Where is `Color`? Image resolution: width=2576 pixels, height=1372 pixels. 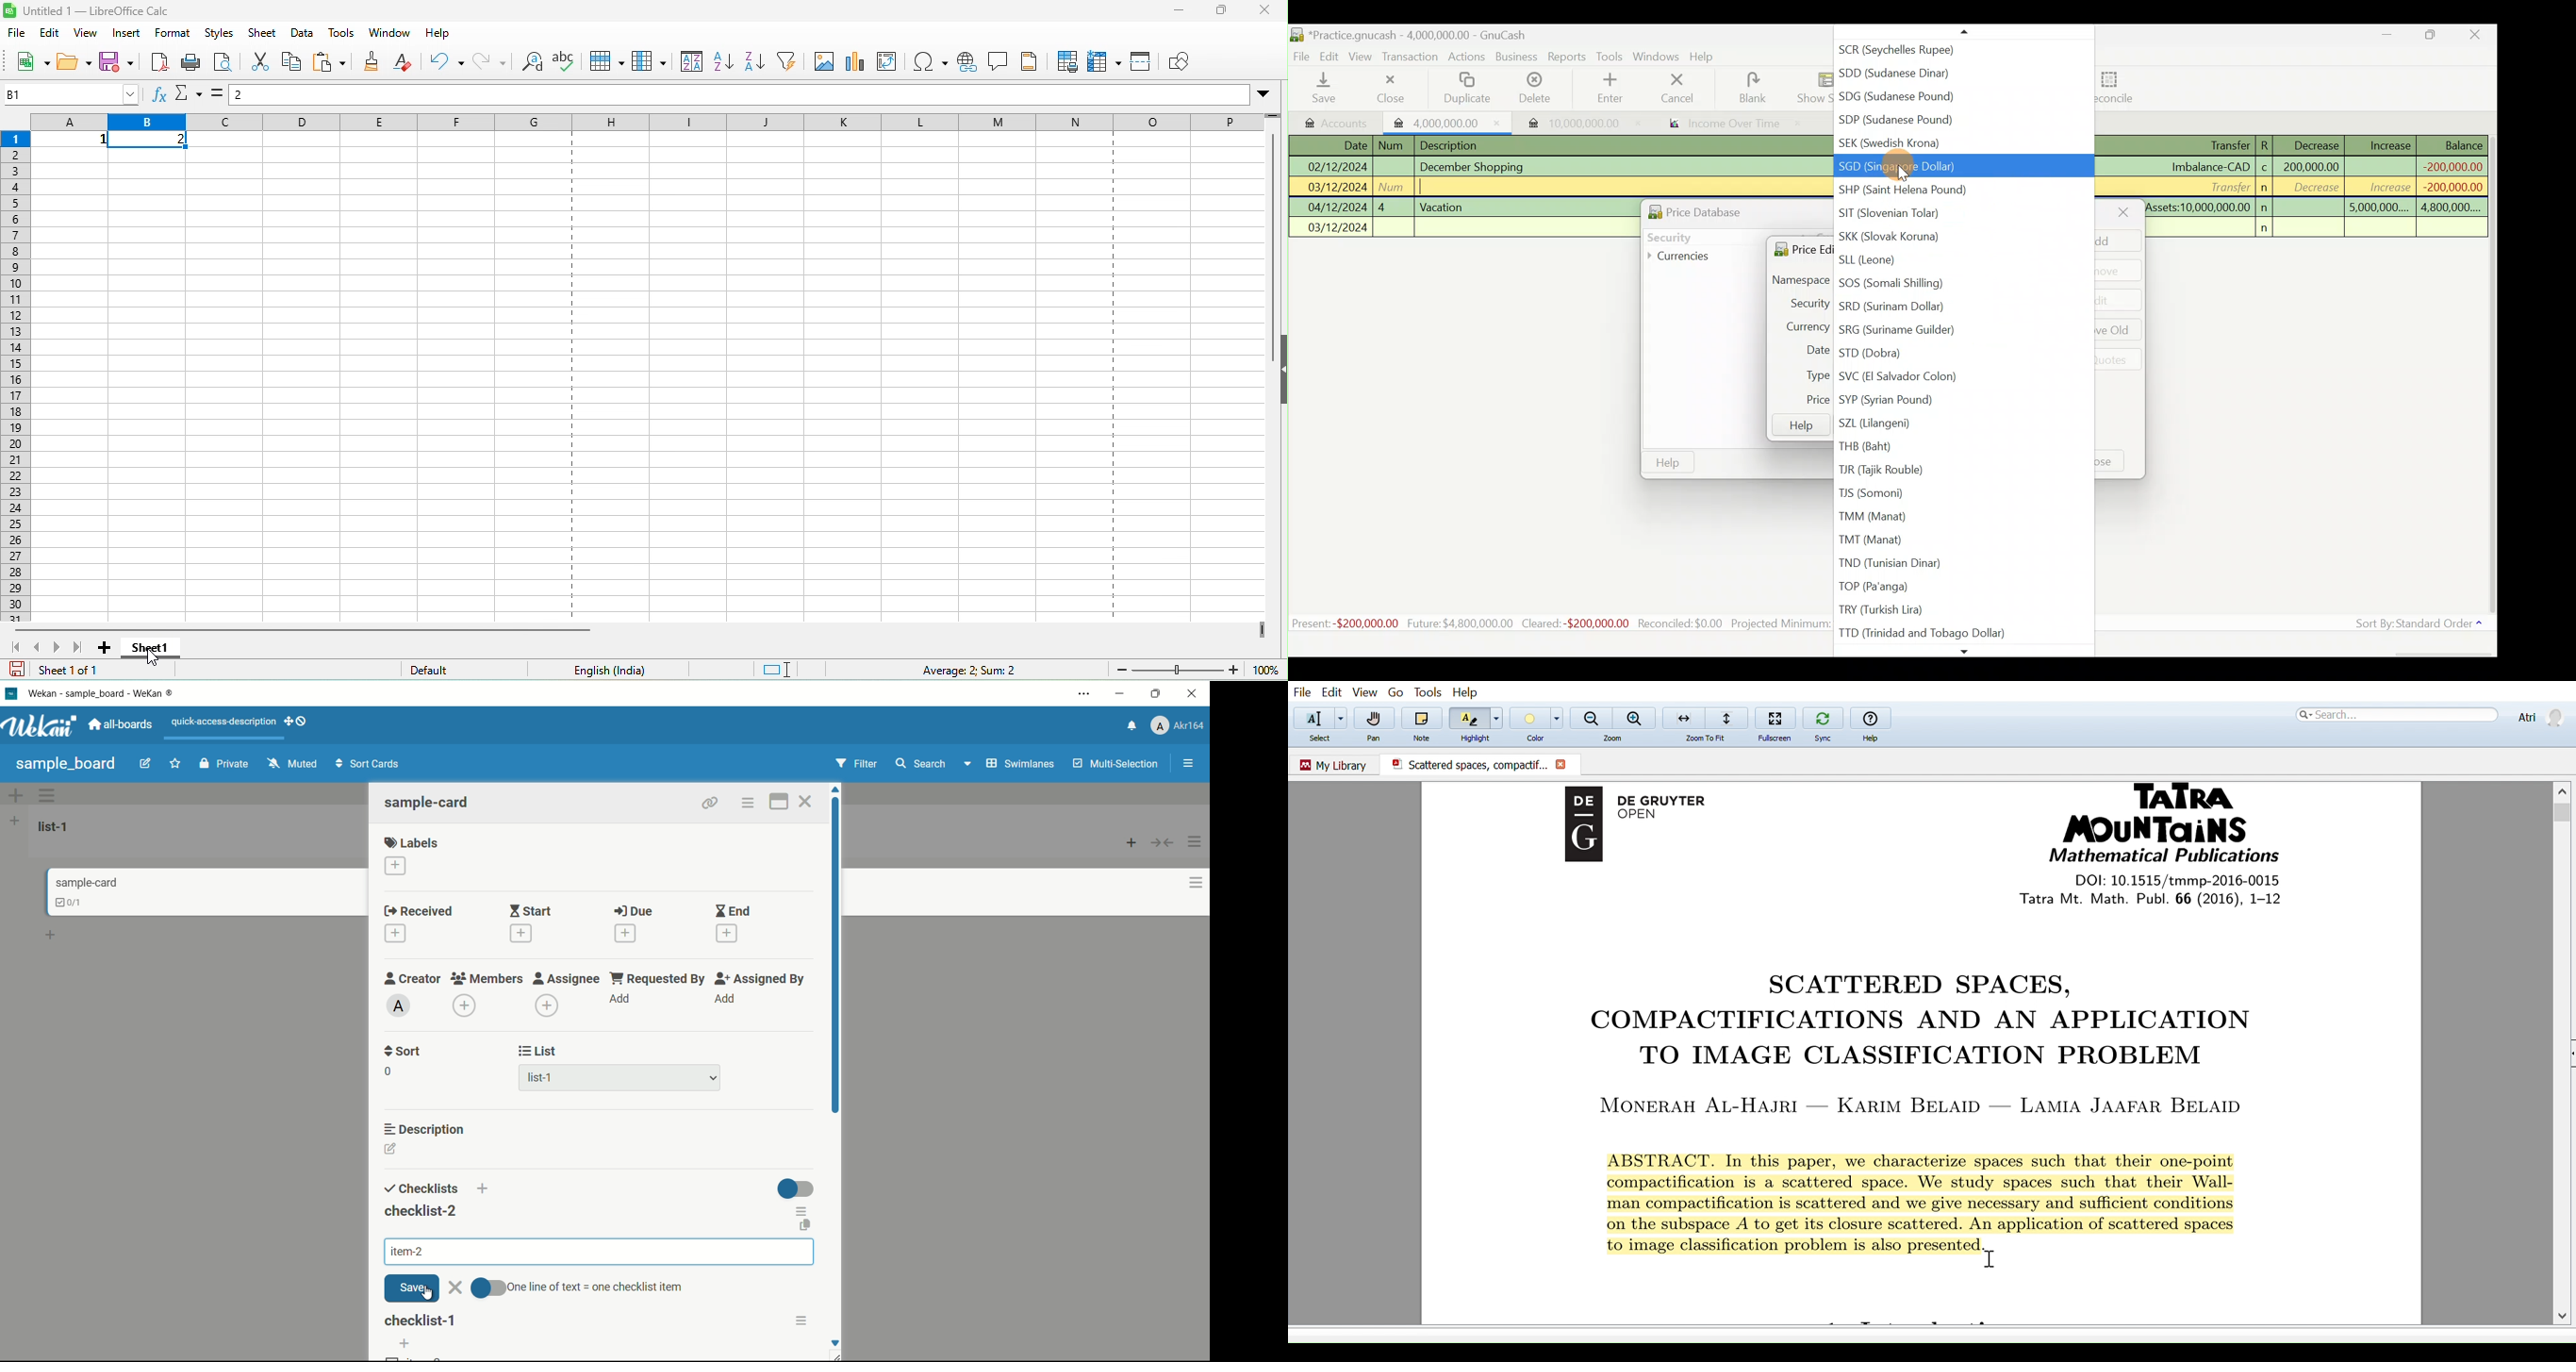 Color is located at coordinates (1528, 718).